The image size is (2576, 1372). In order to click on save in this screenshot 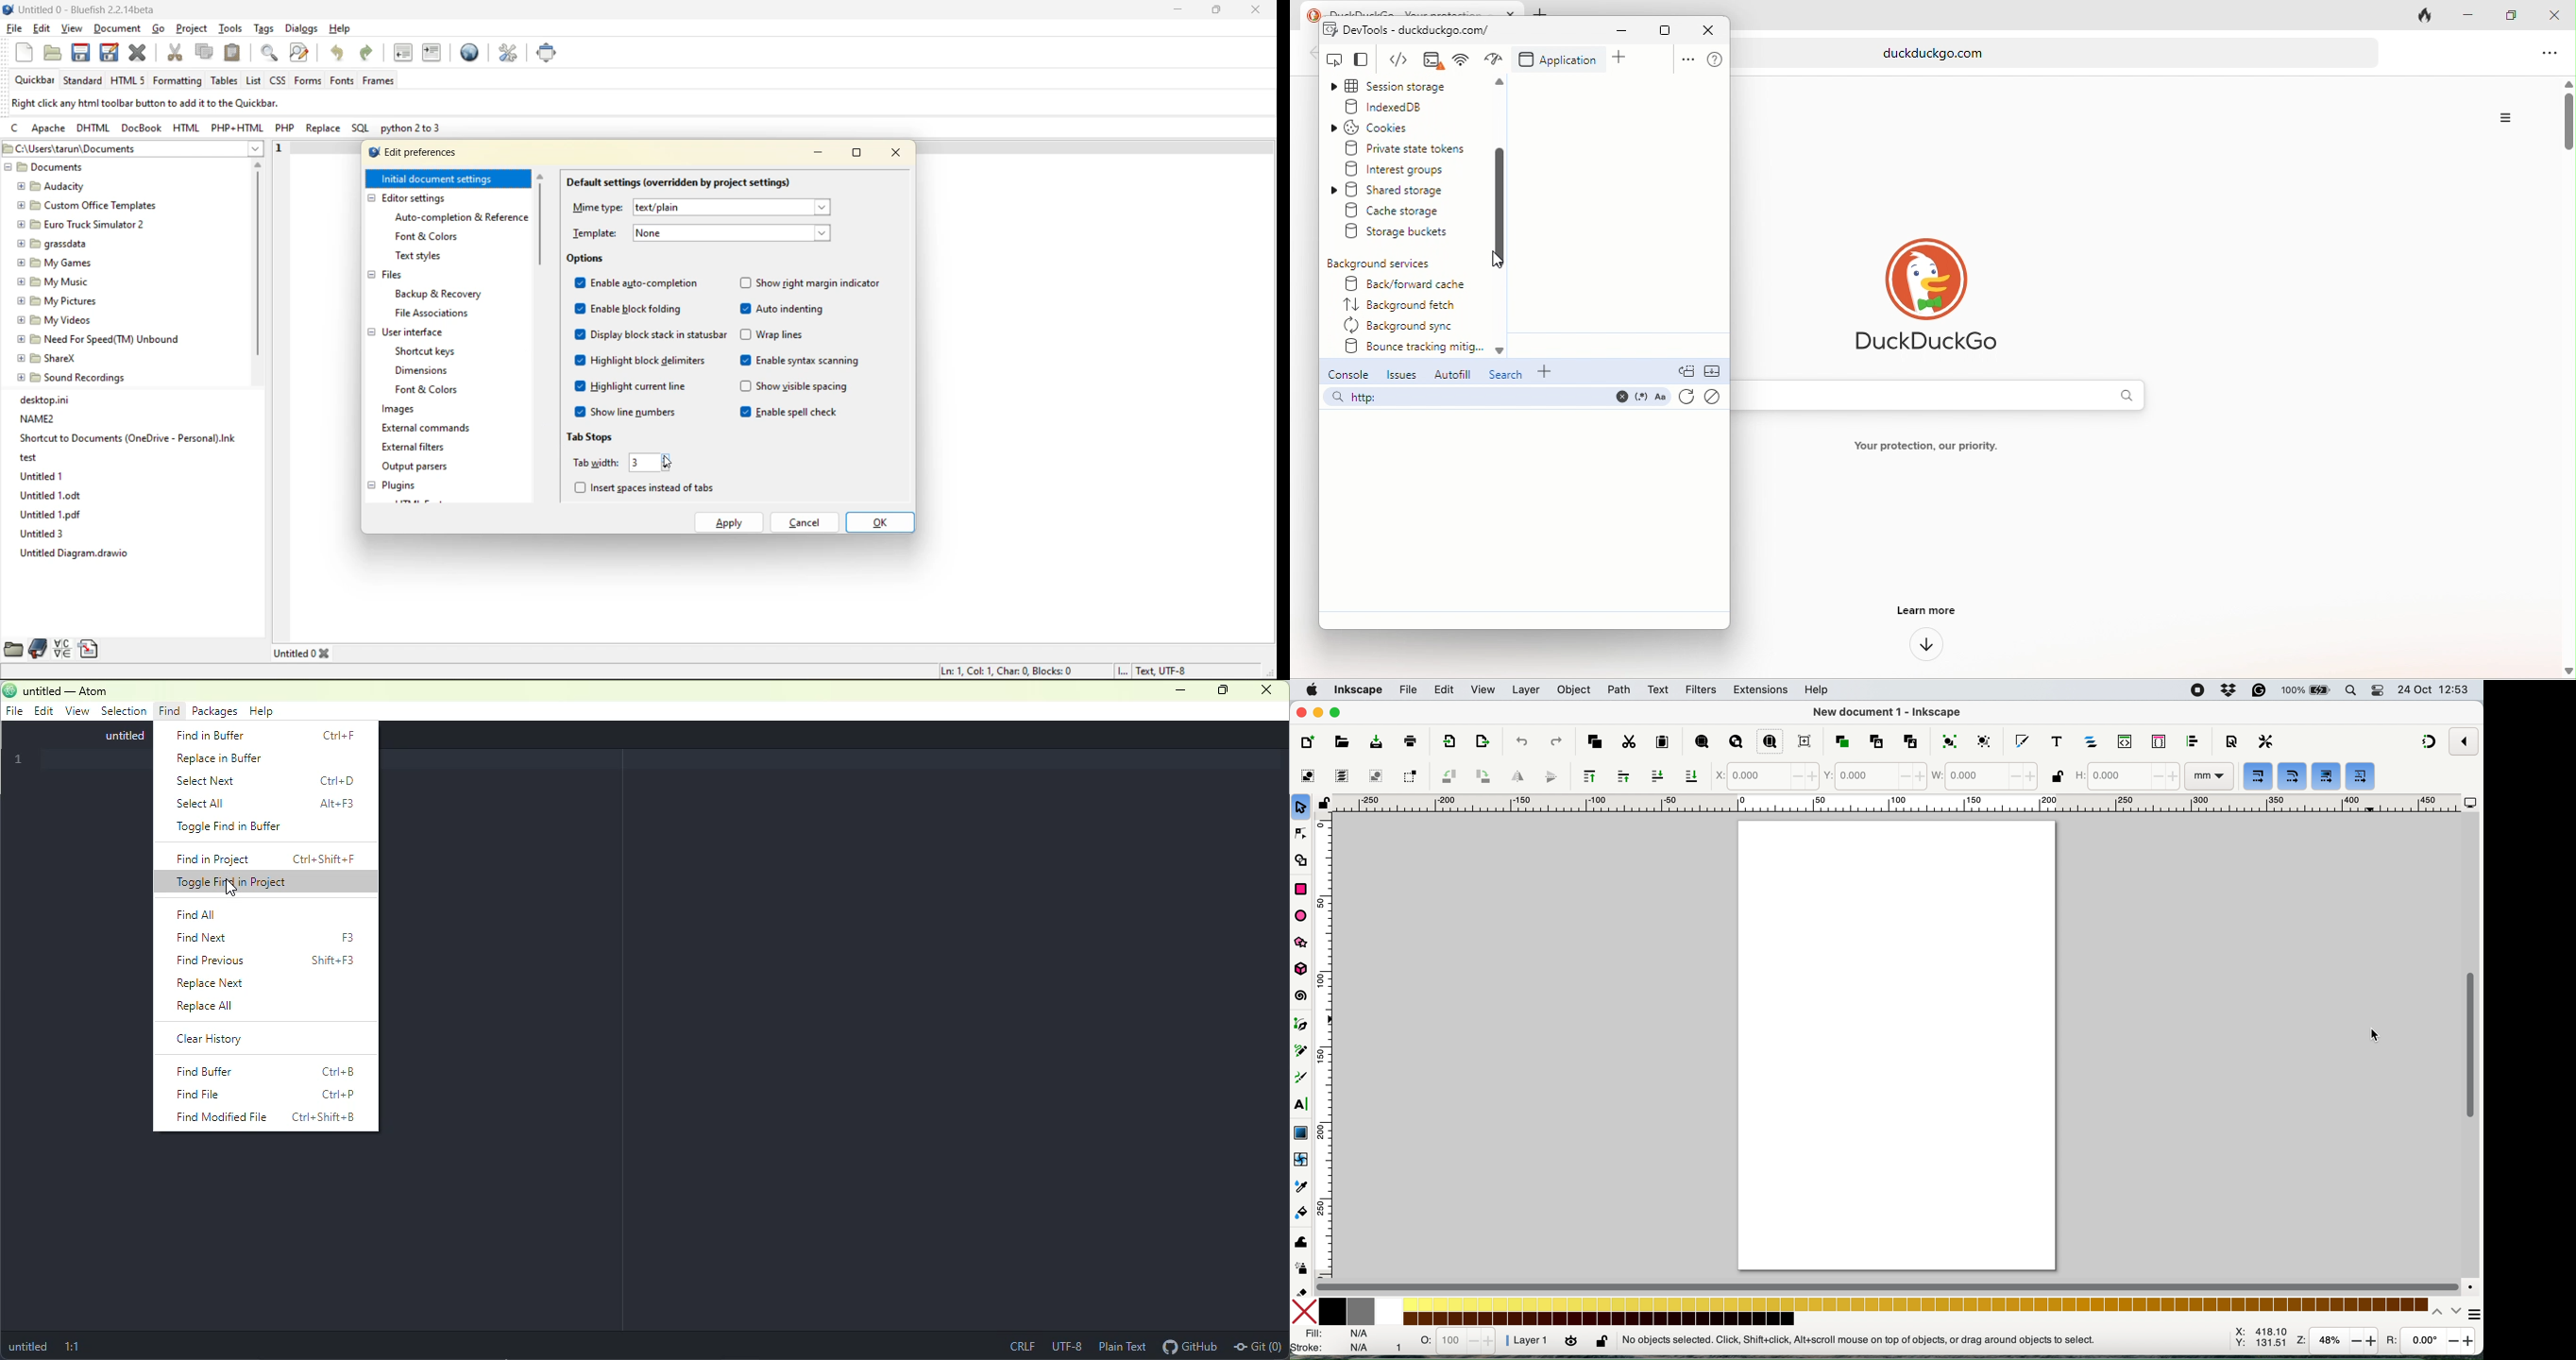, I will do `click(1375, 743)`.